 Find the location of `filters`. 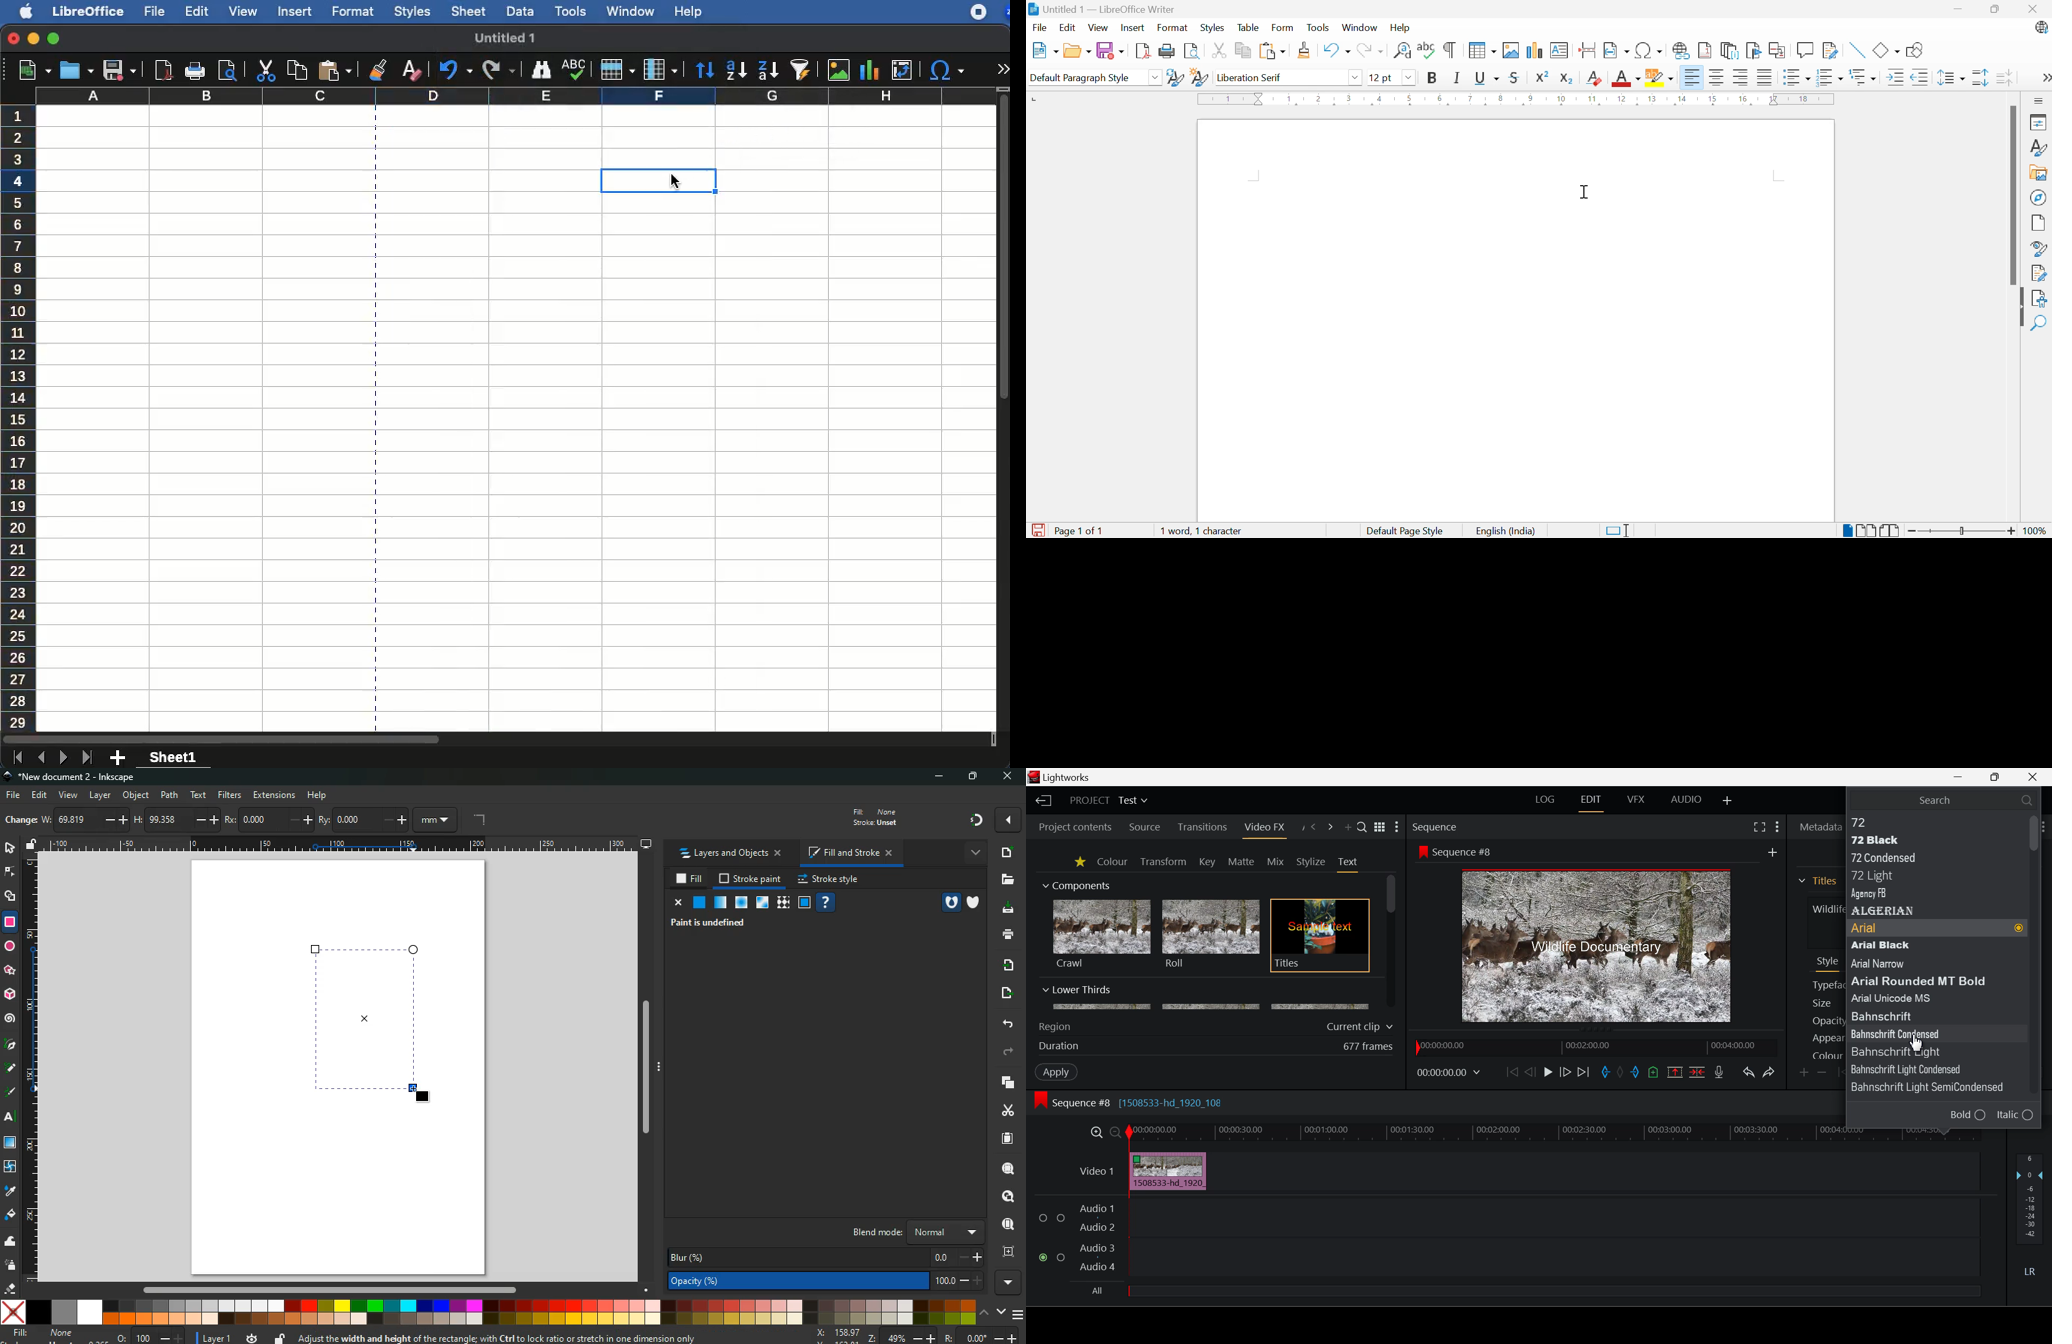

filters is located at coordinates (231, 795).